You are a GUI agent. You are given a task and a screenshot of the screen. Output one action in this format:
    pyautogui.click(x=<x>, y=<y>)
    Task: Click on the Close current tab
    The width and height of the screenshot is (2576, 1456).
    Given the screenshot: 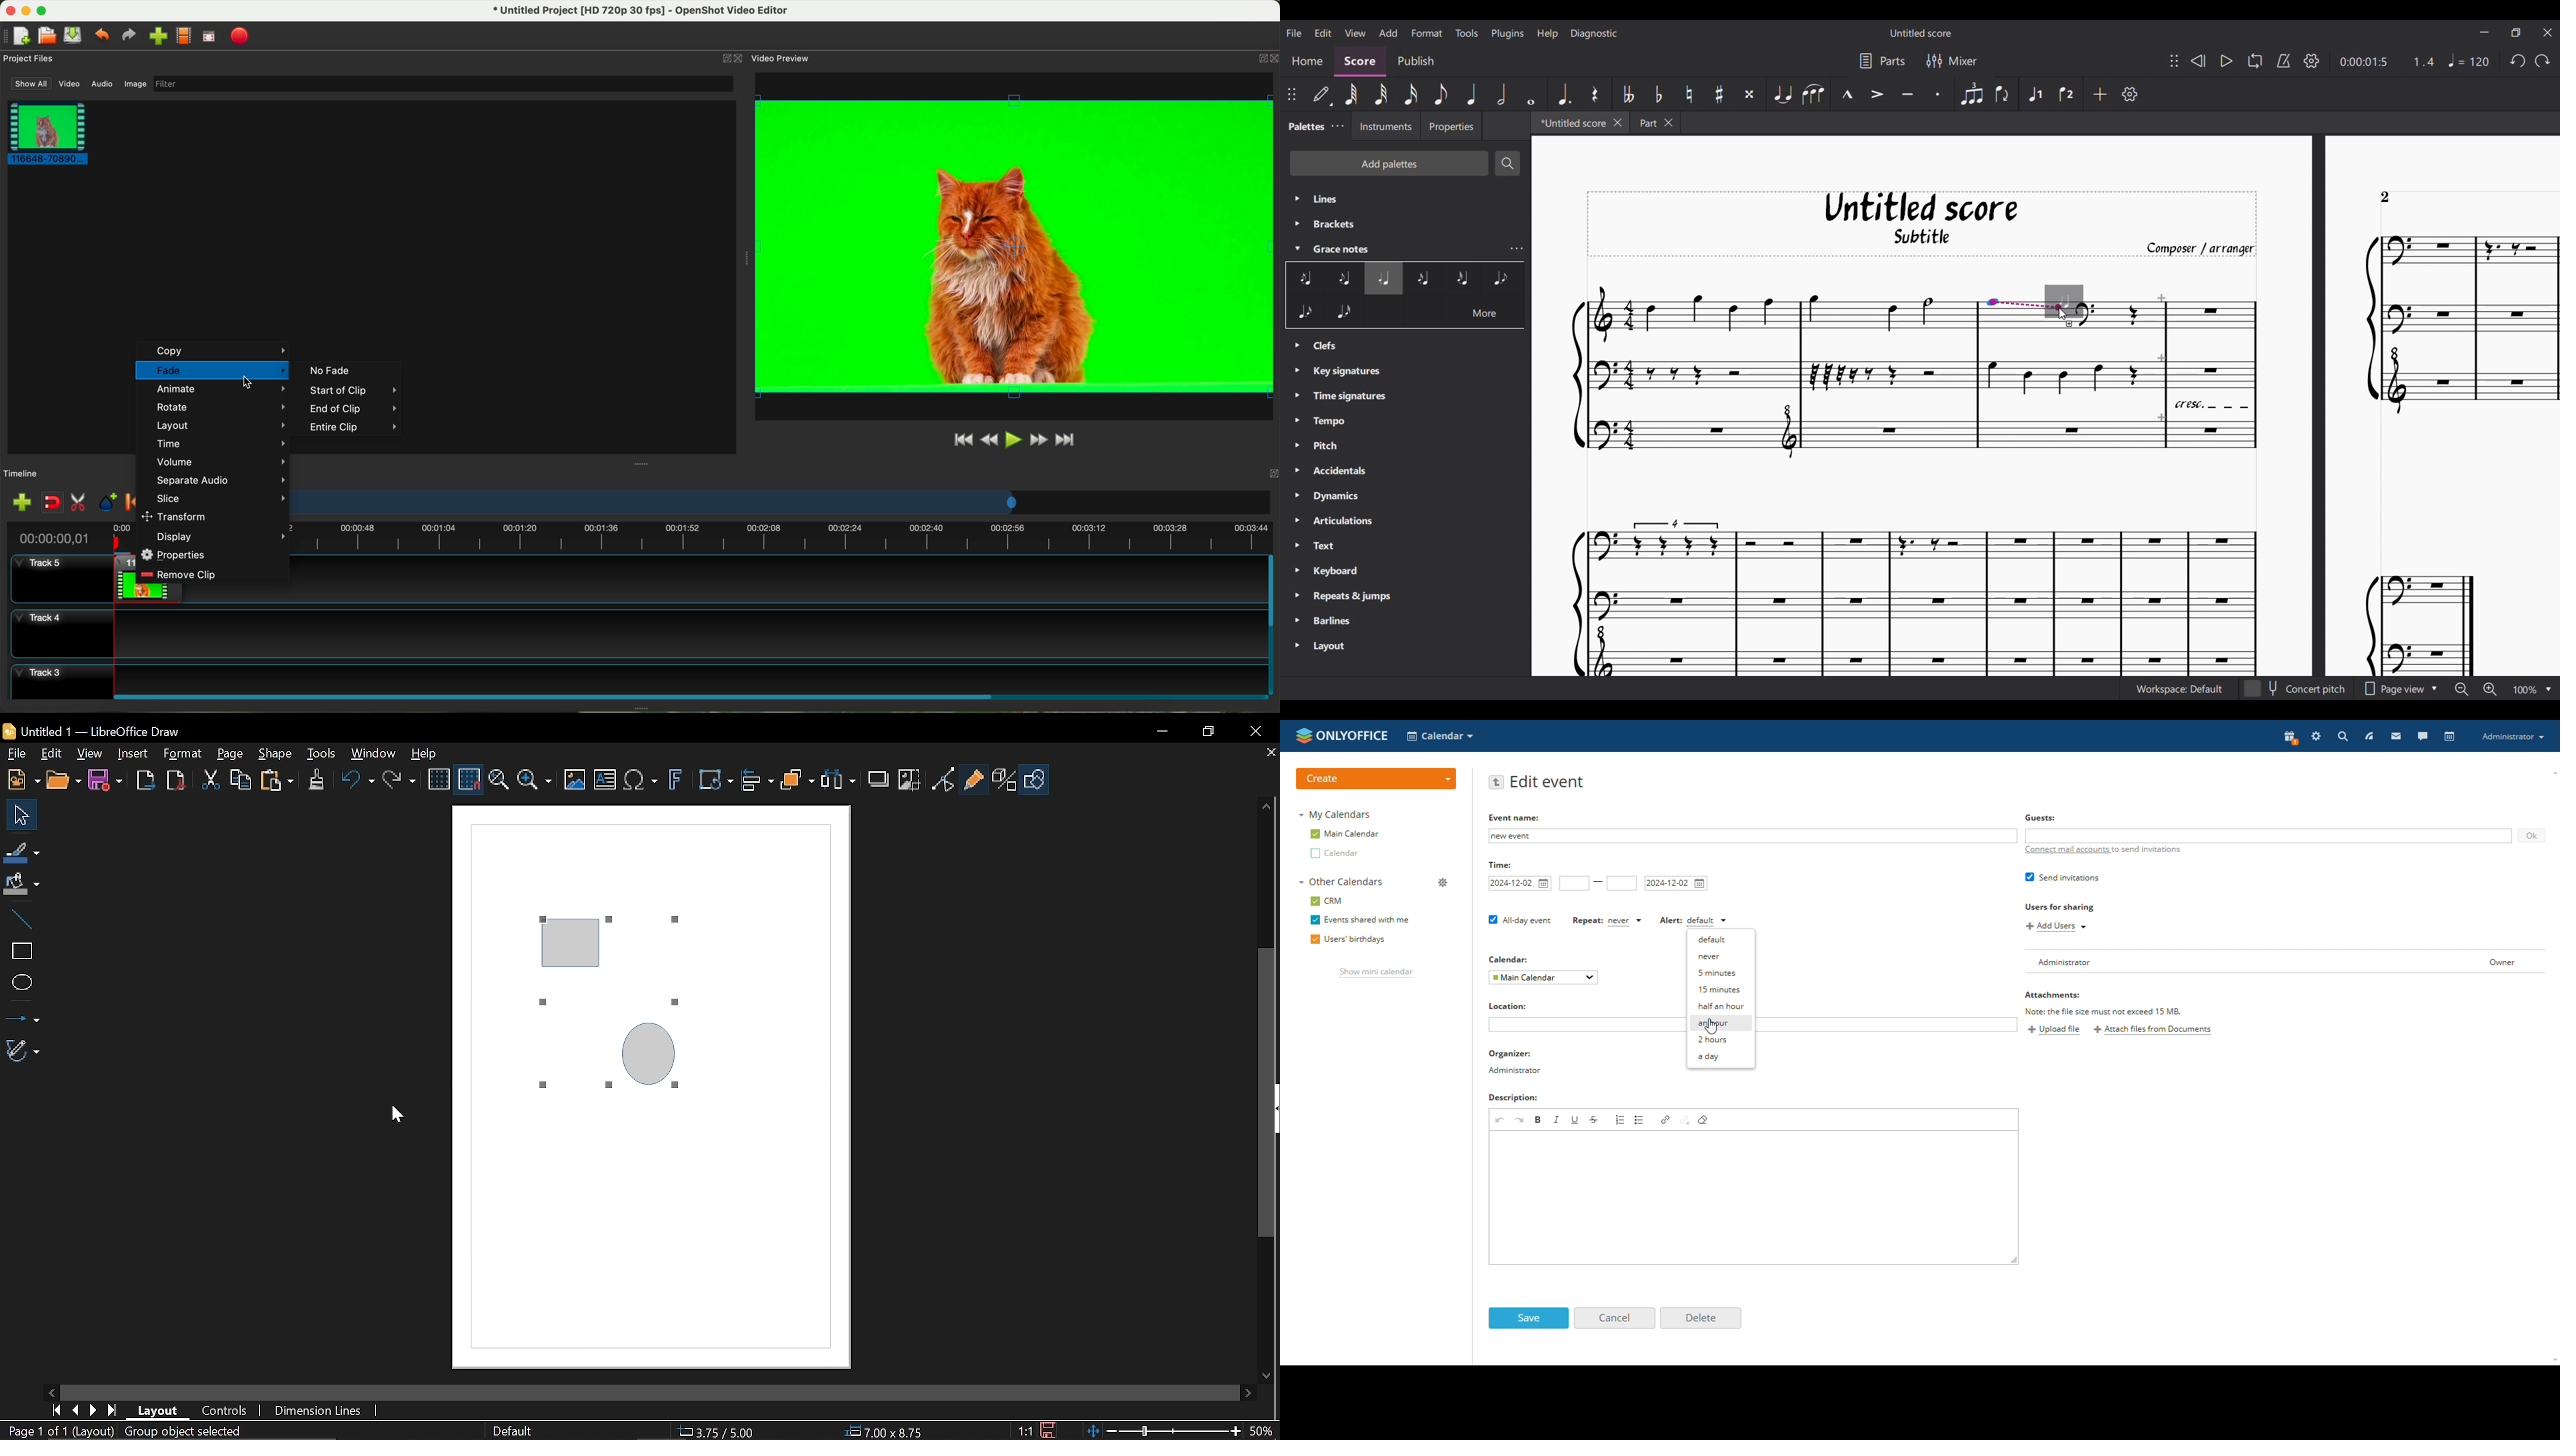 What is the action you would take?
    pyautogui.click(x=1617, y=123)
    